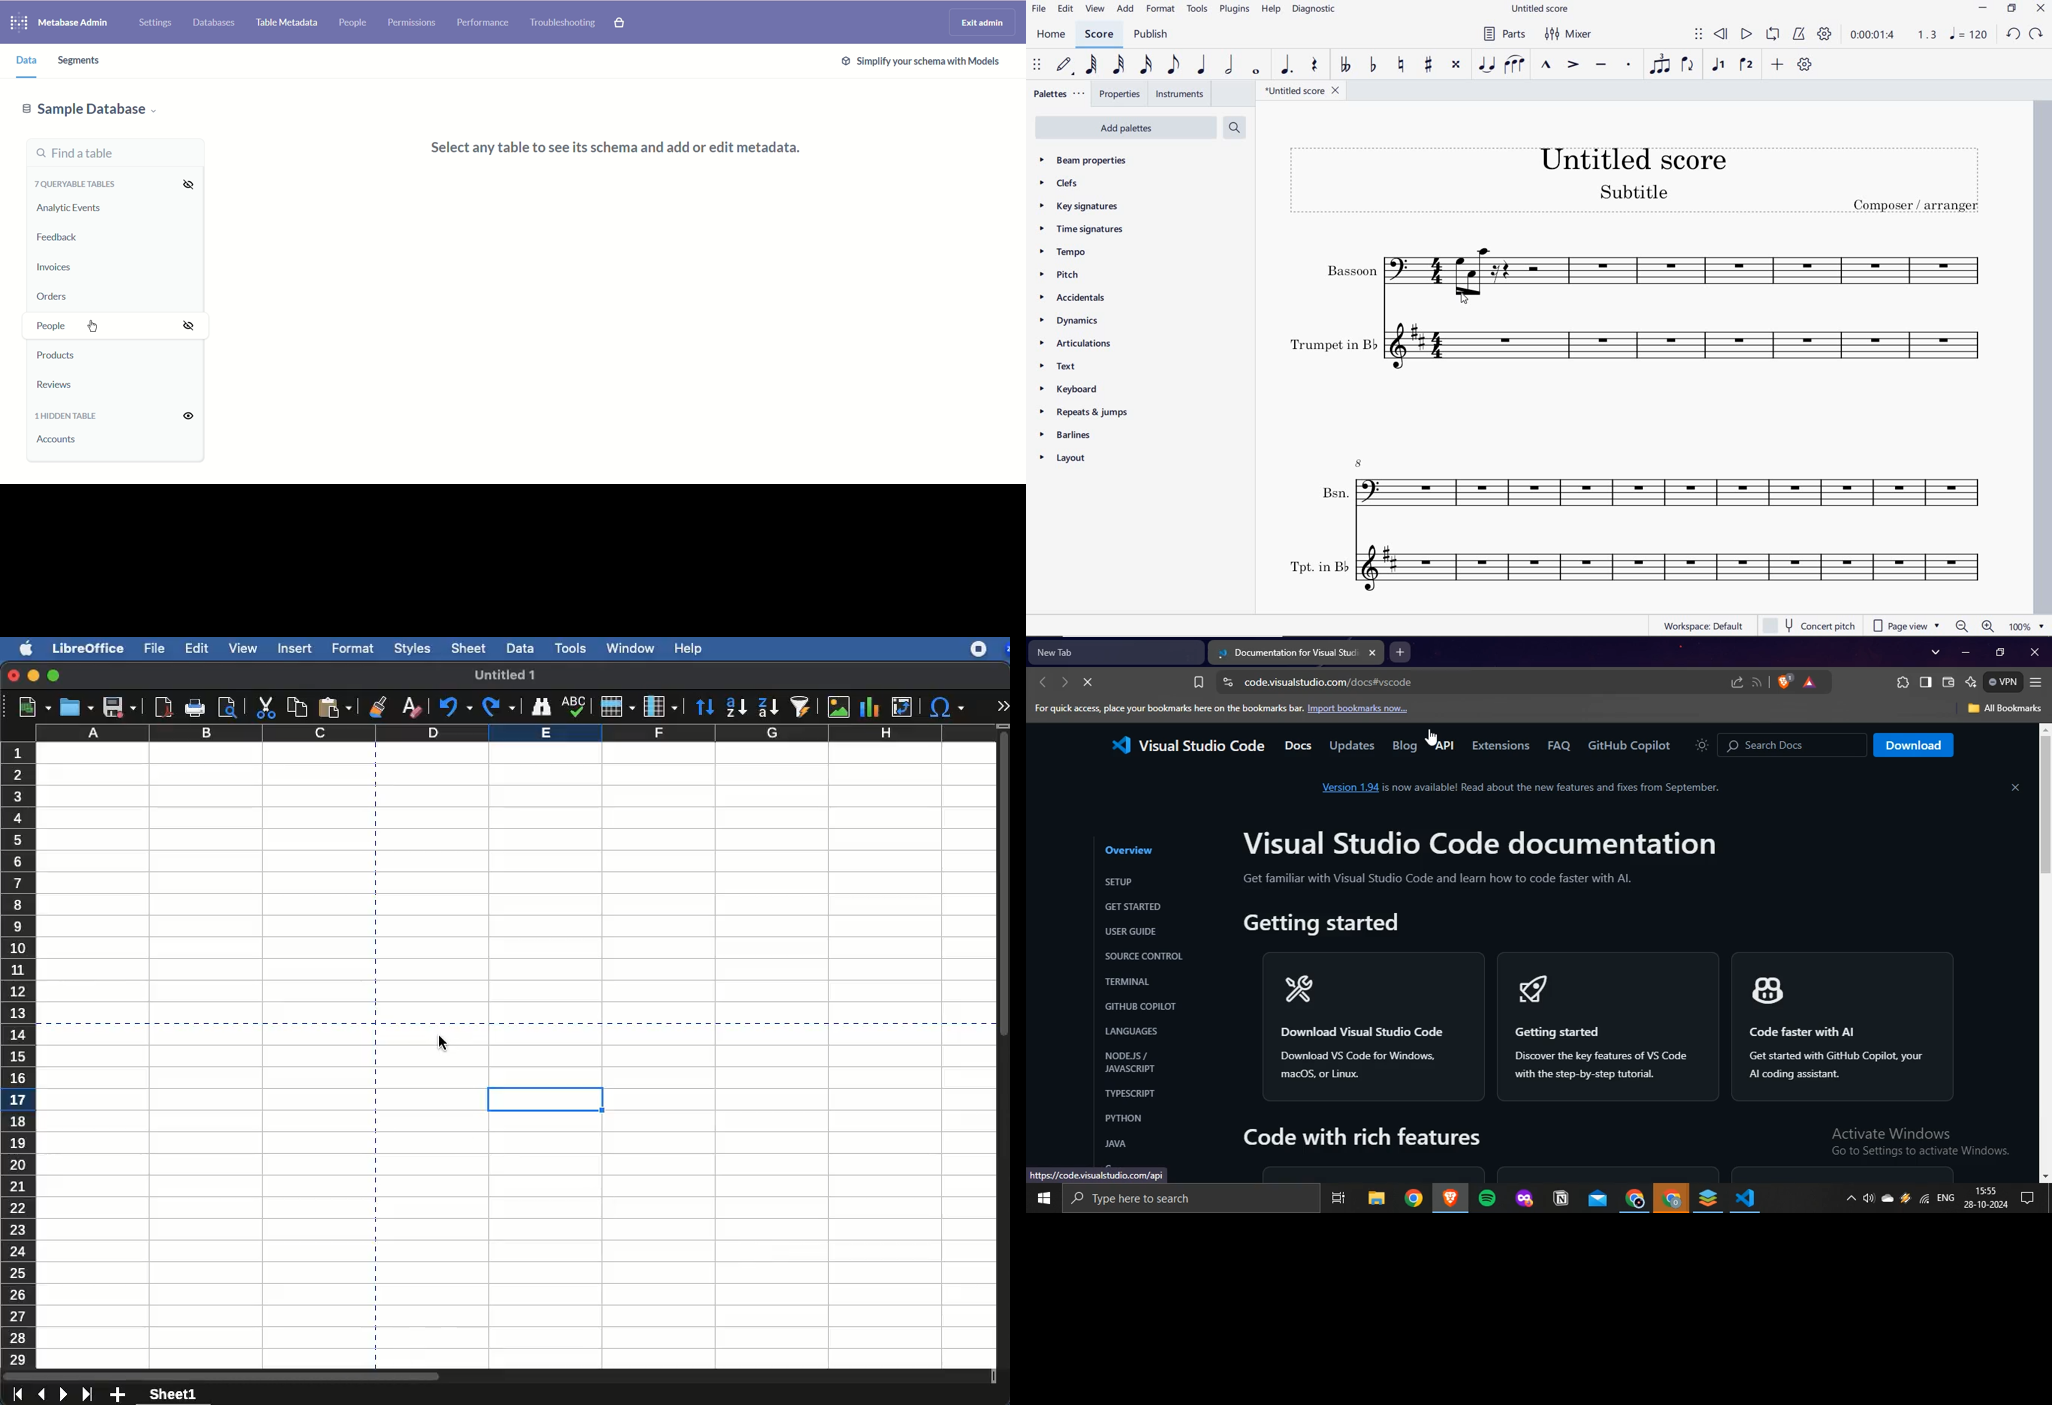 This screenshot has height=1428, width=2072. I want to click on file explorer, so click(1375, 1200).